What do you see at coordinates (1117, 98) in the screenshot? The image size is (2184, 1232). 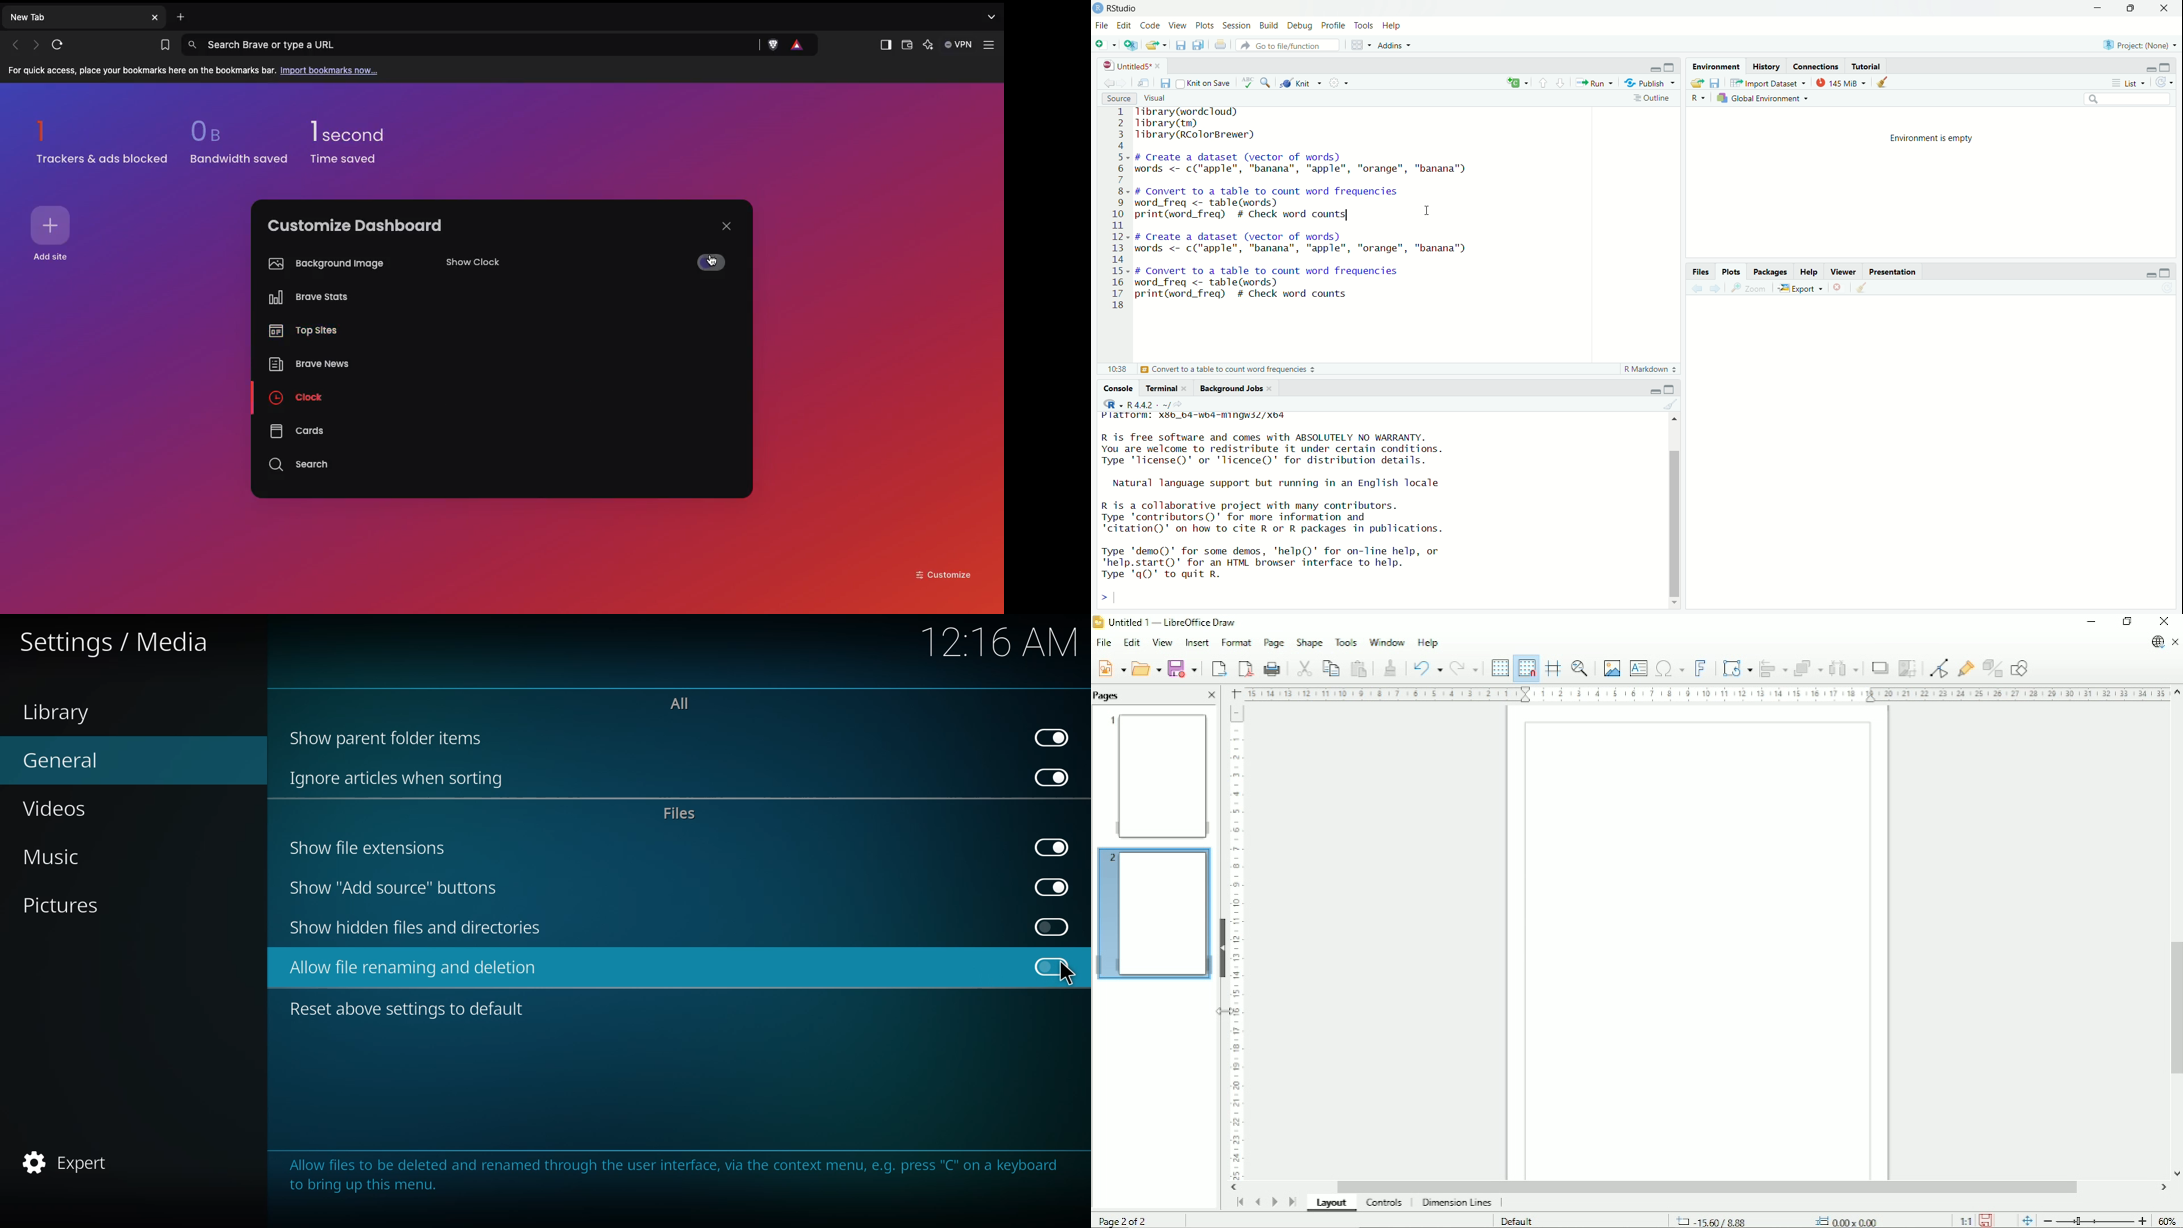 I see `Source` at bounding box center [1117, 98].